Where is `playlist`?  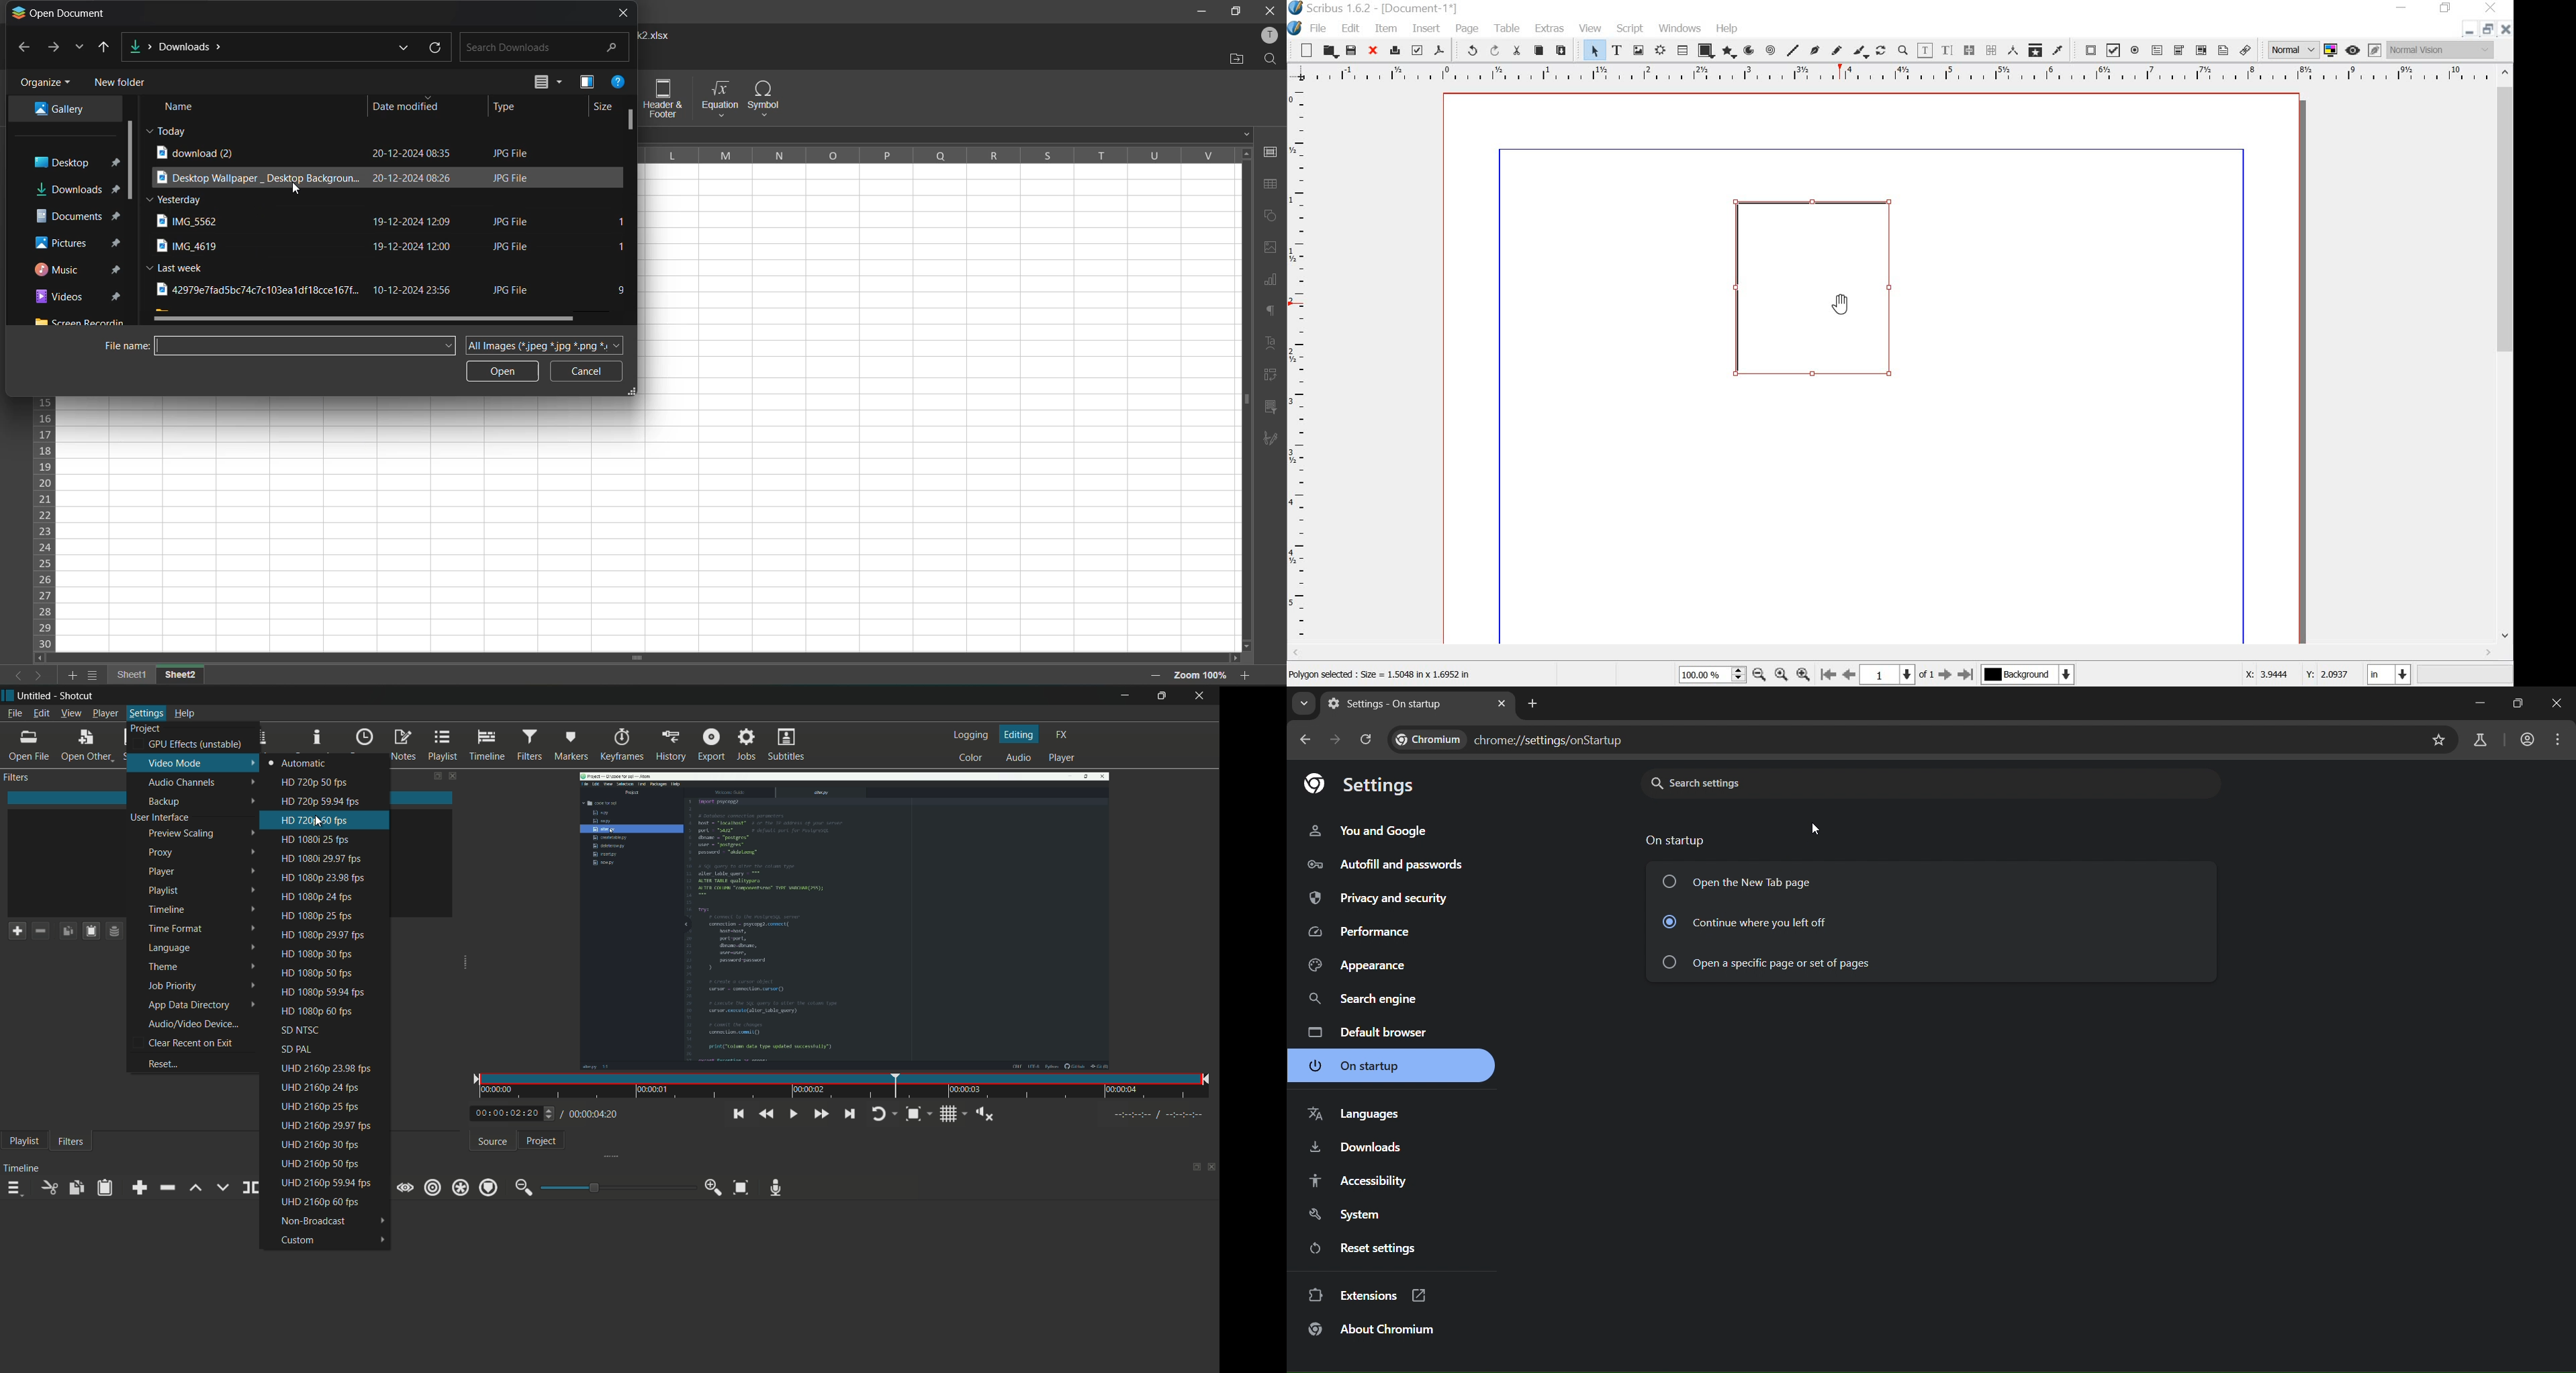 playlist is located at coordinates (201, 893).